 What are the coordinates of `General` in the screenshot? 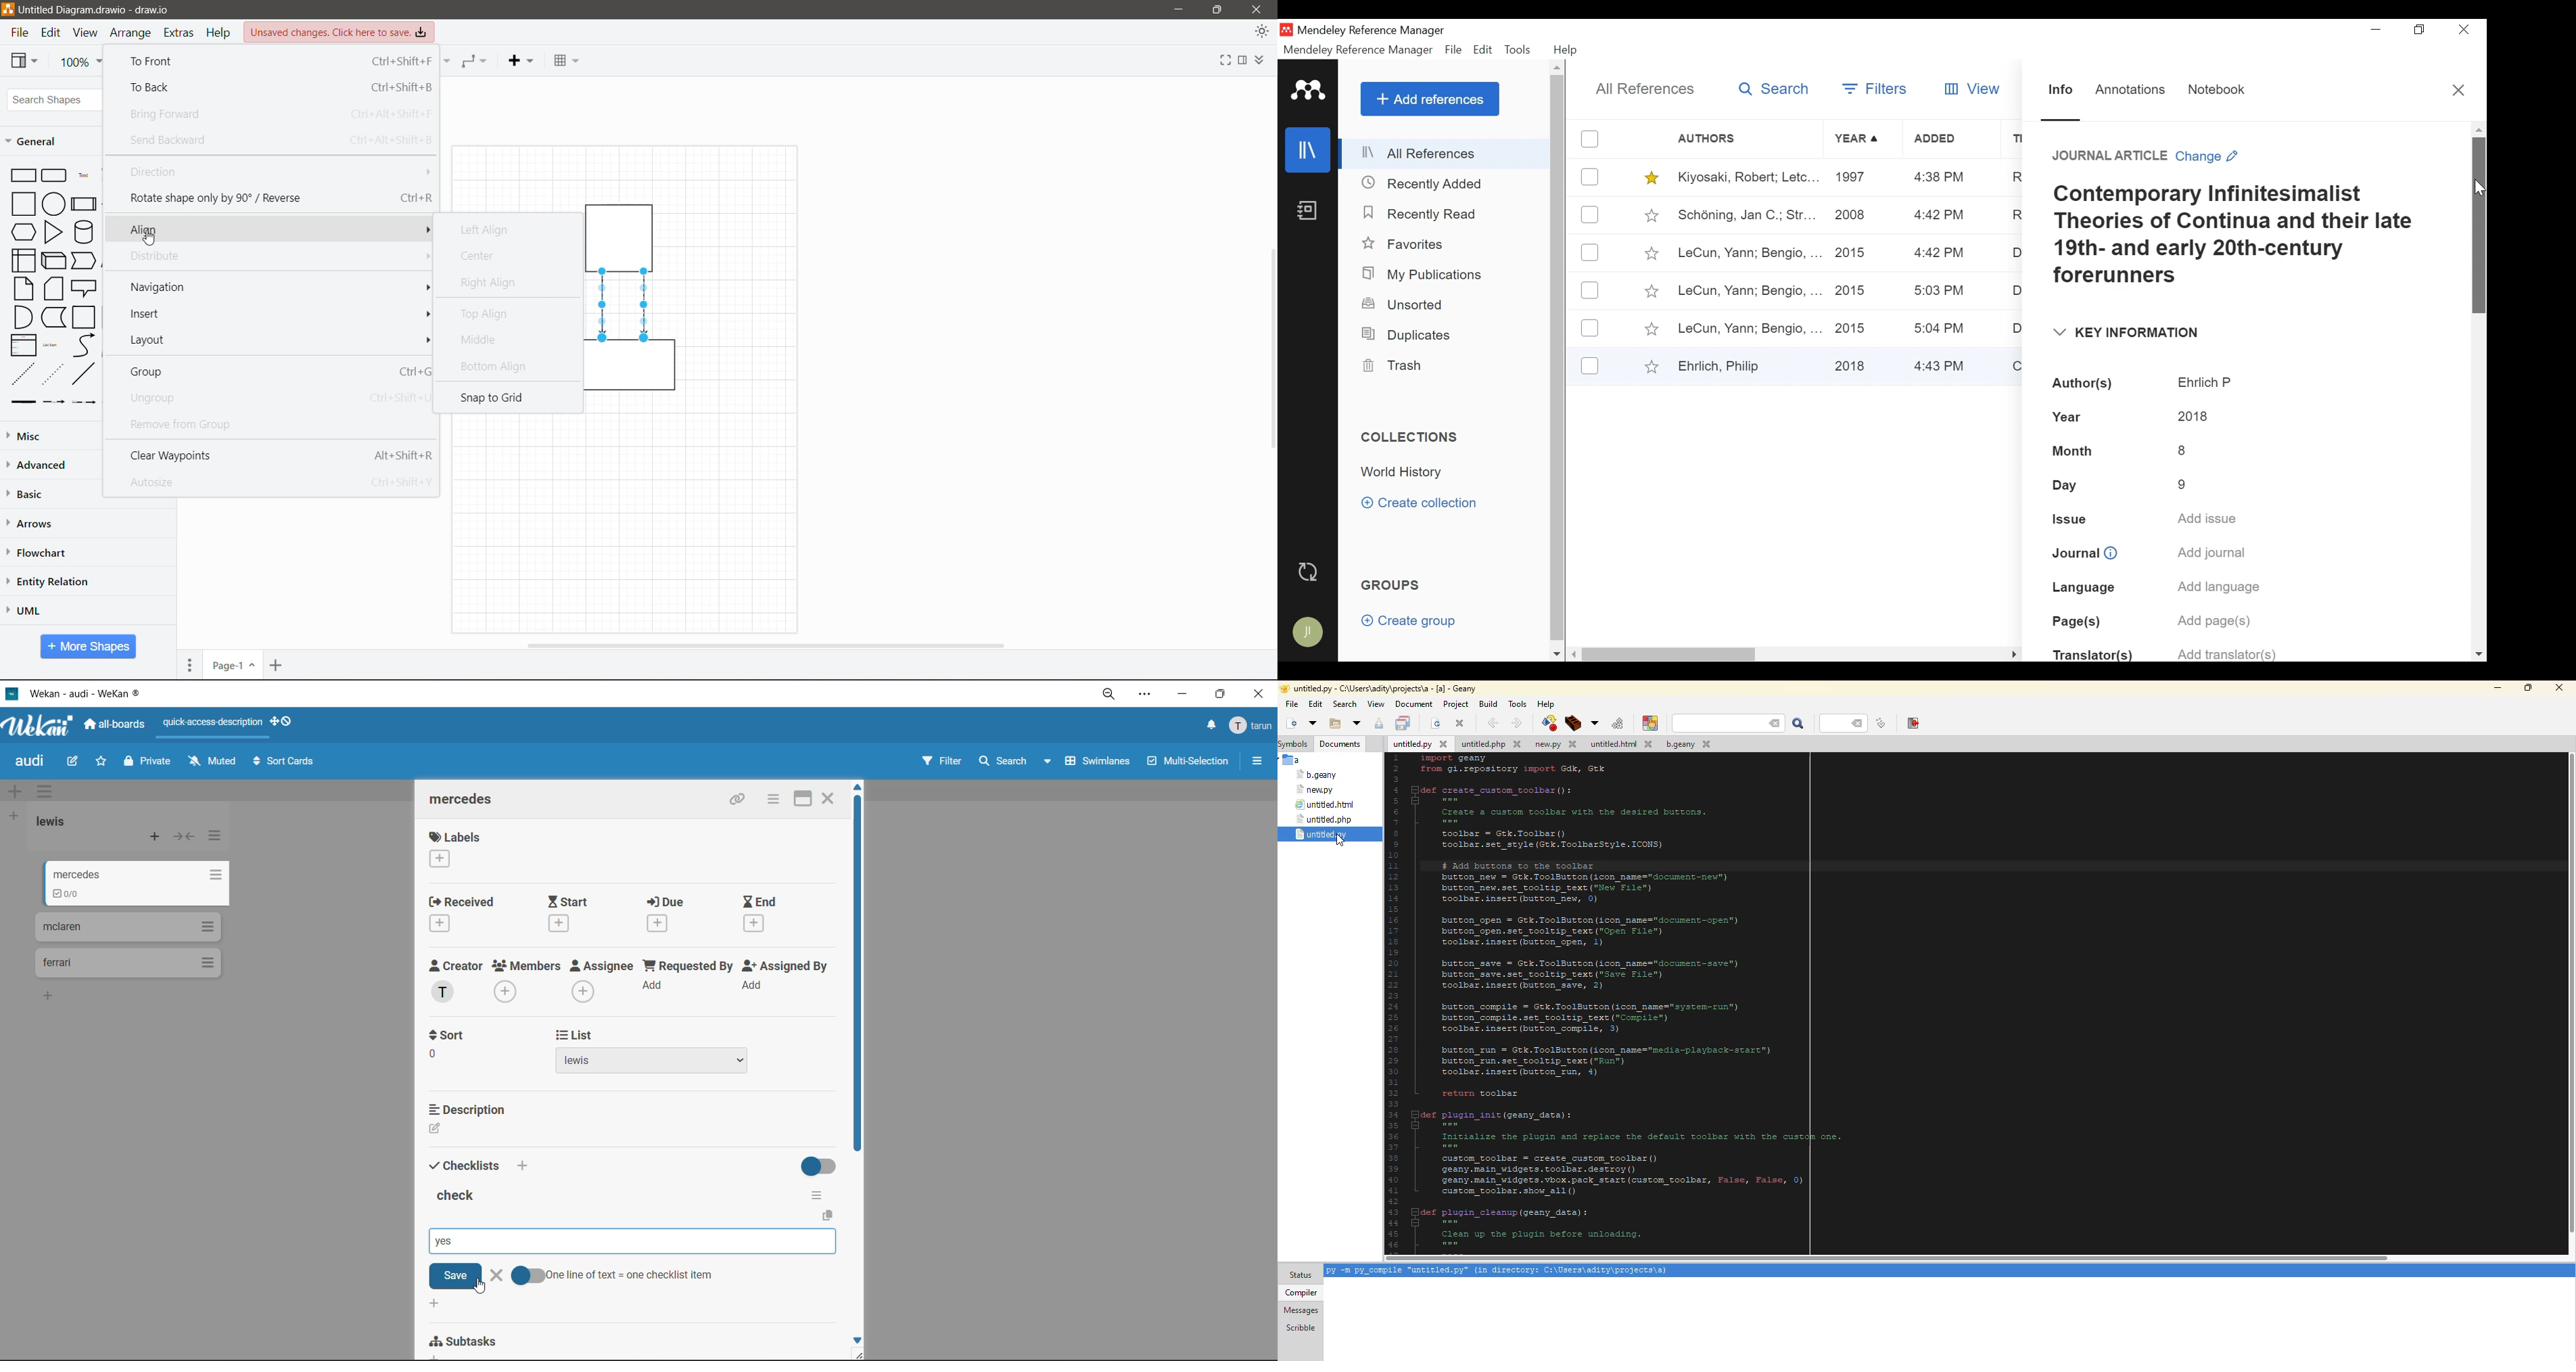 It's located at (36, 141).